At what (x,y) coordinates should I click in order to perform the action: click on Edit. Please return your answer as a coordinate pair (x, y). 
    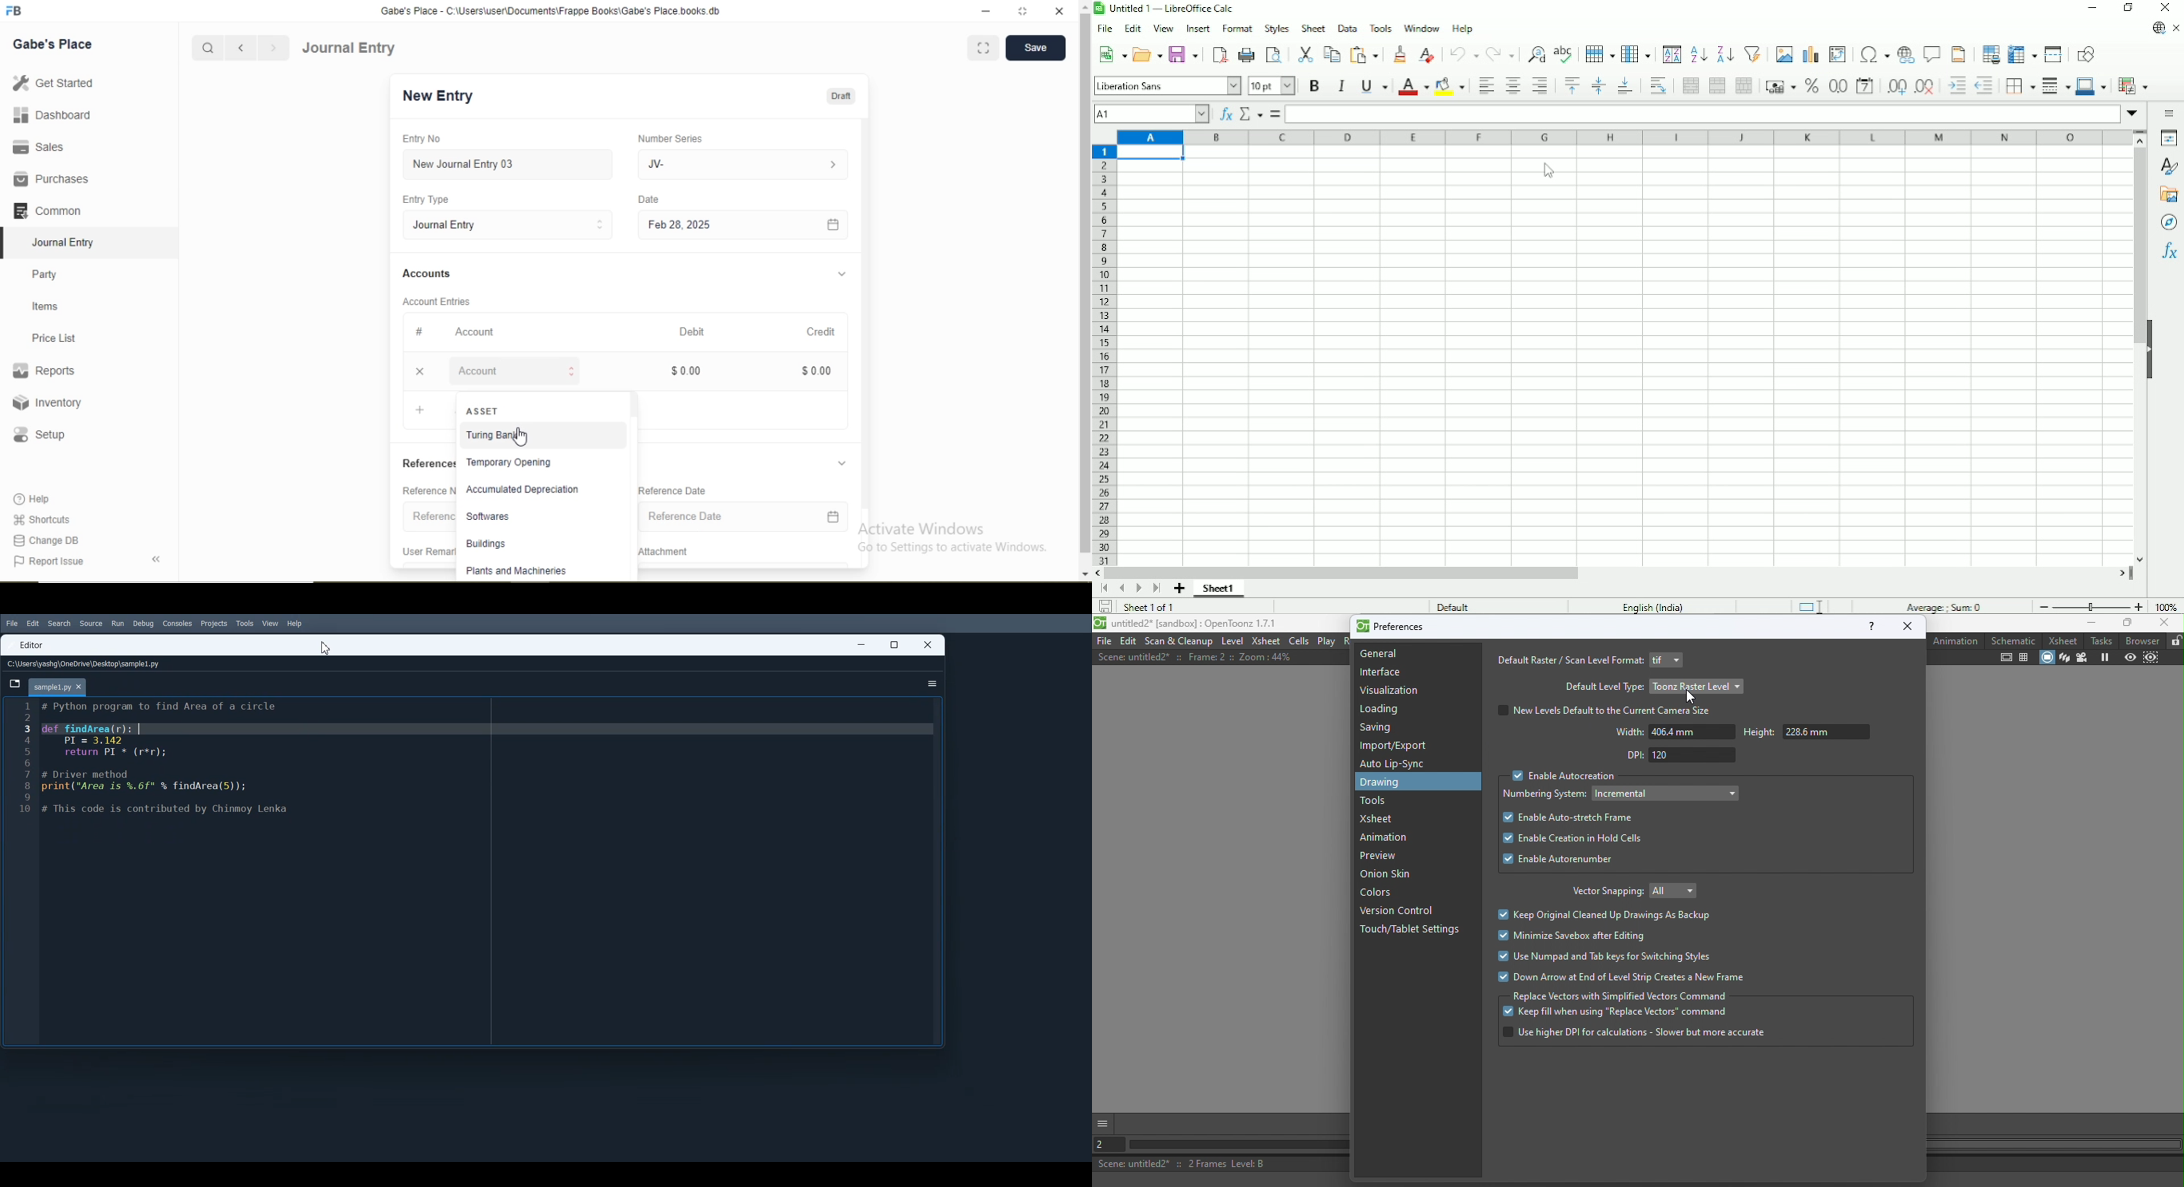
    Looking at the image, I should click on (1134, 28).